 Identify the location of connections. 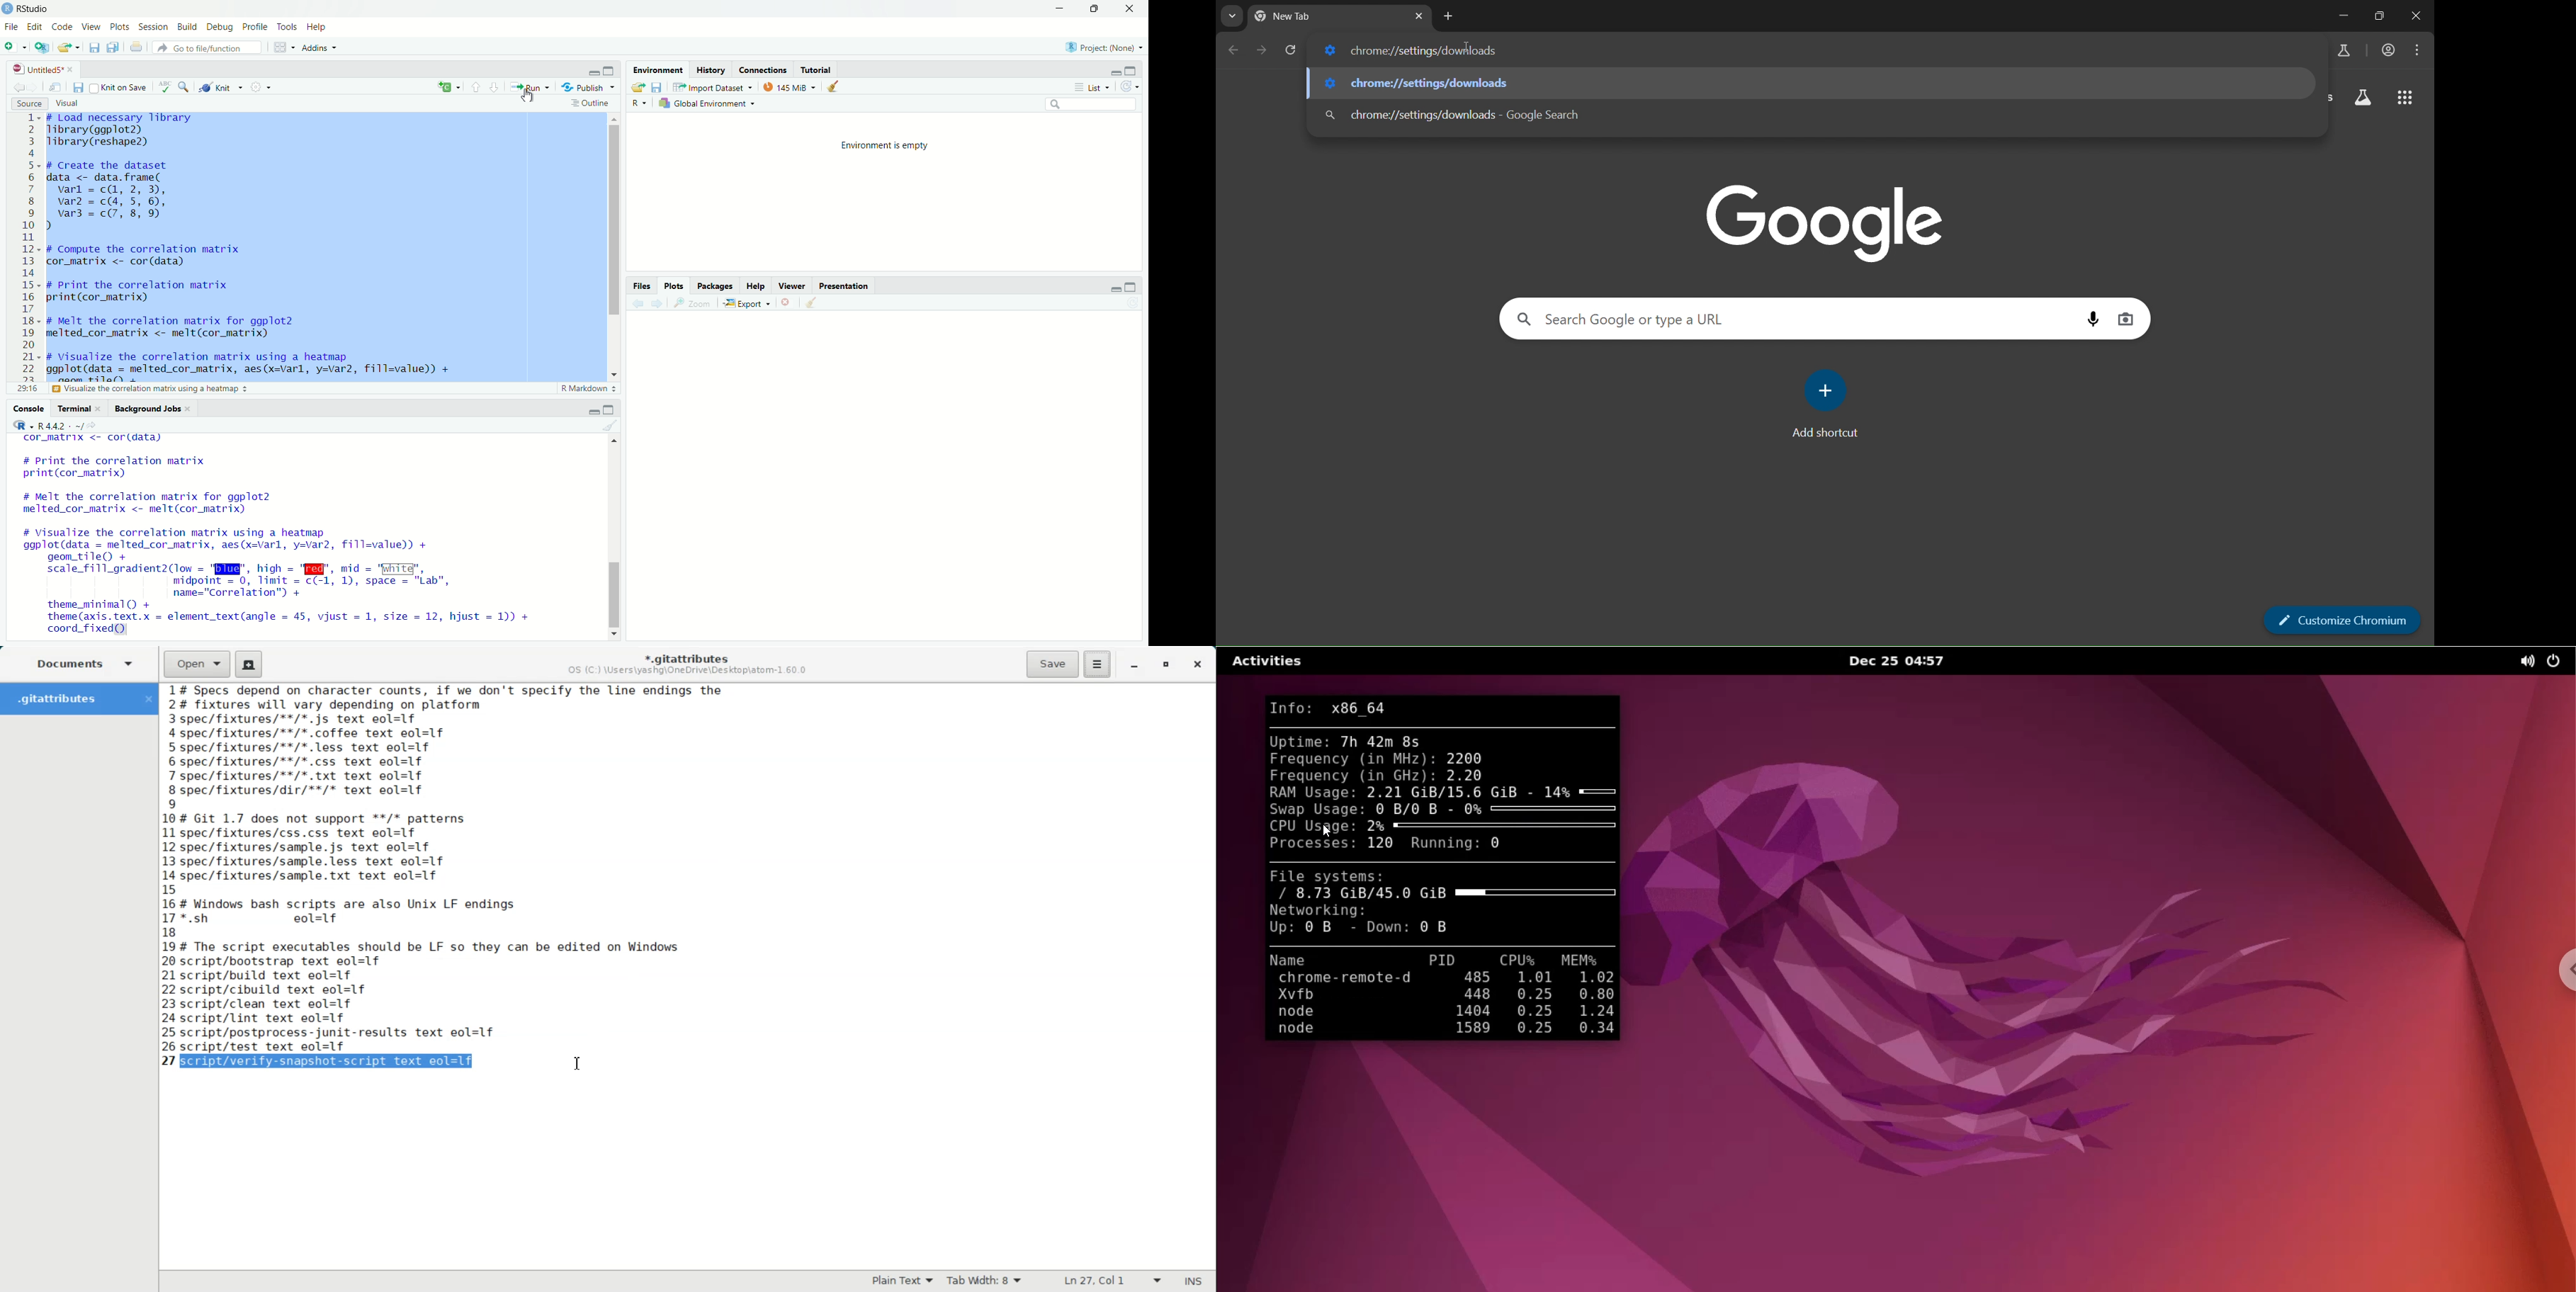
(765, 69).